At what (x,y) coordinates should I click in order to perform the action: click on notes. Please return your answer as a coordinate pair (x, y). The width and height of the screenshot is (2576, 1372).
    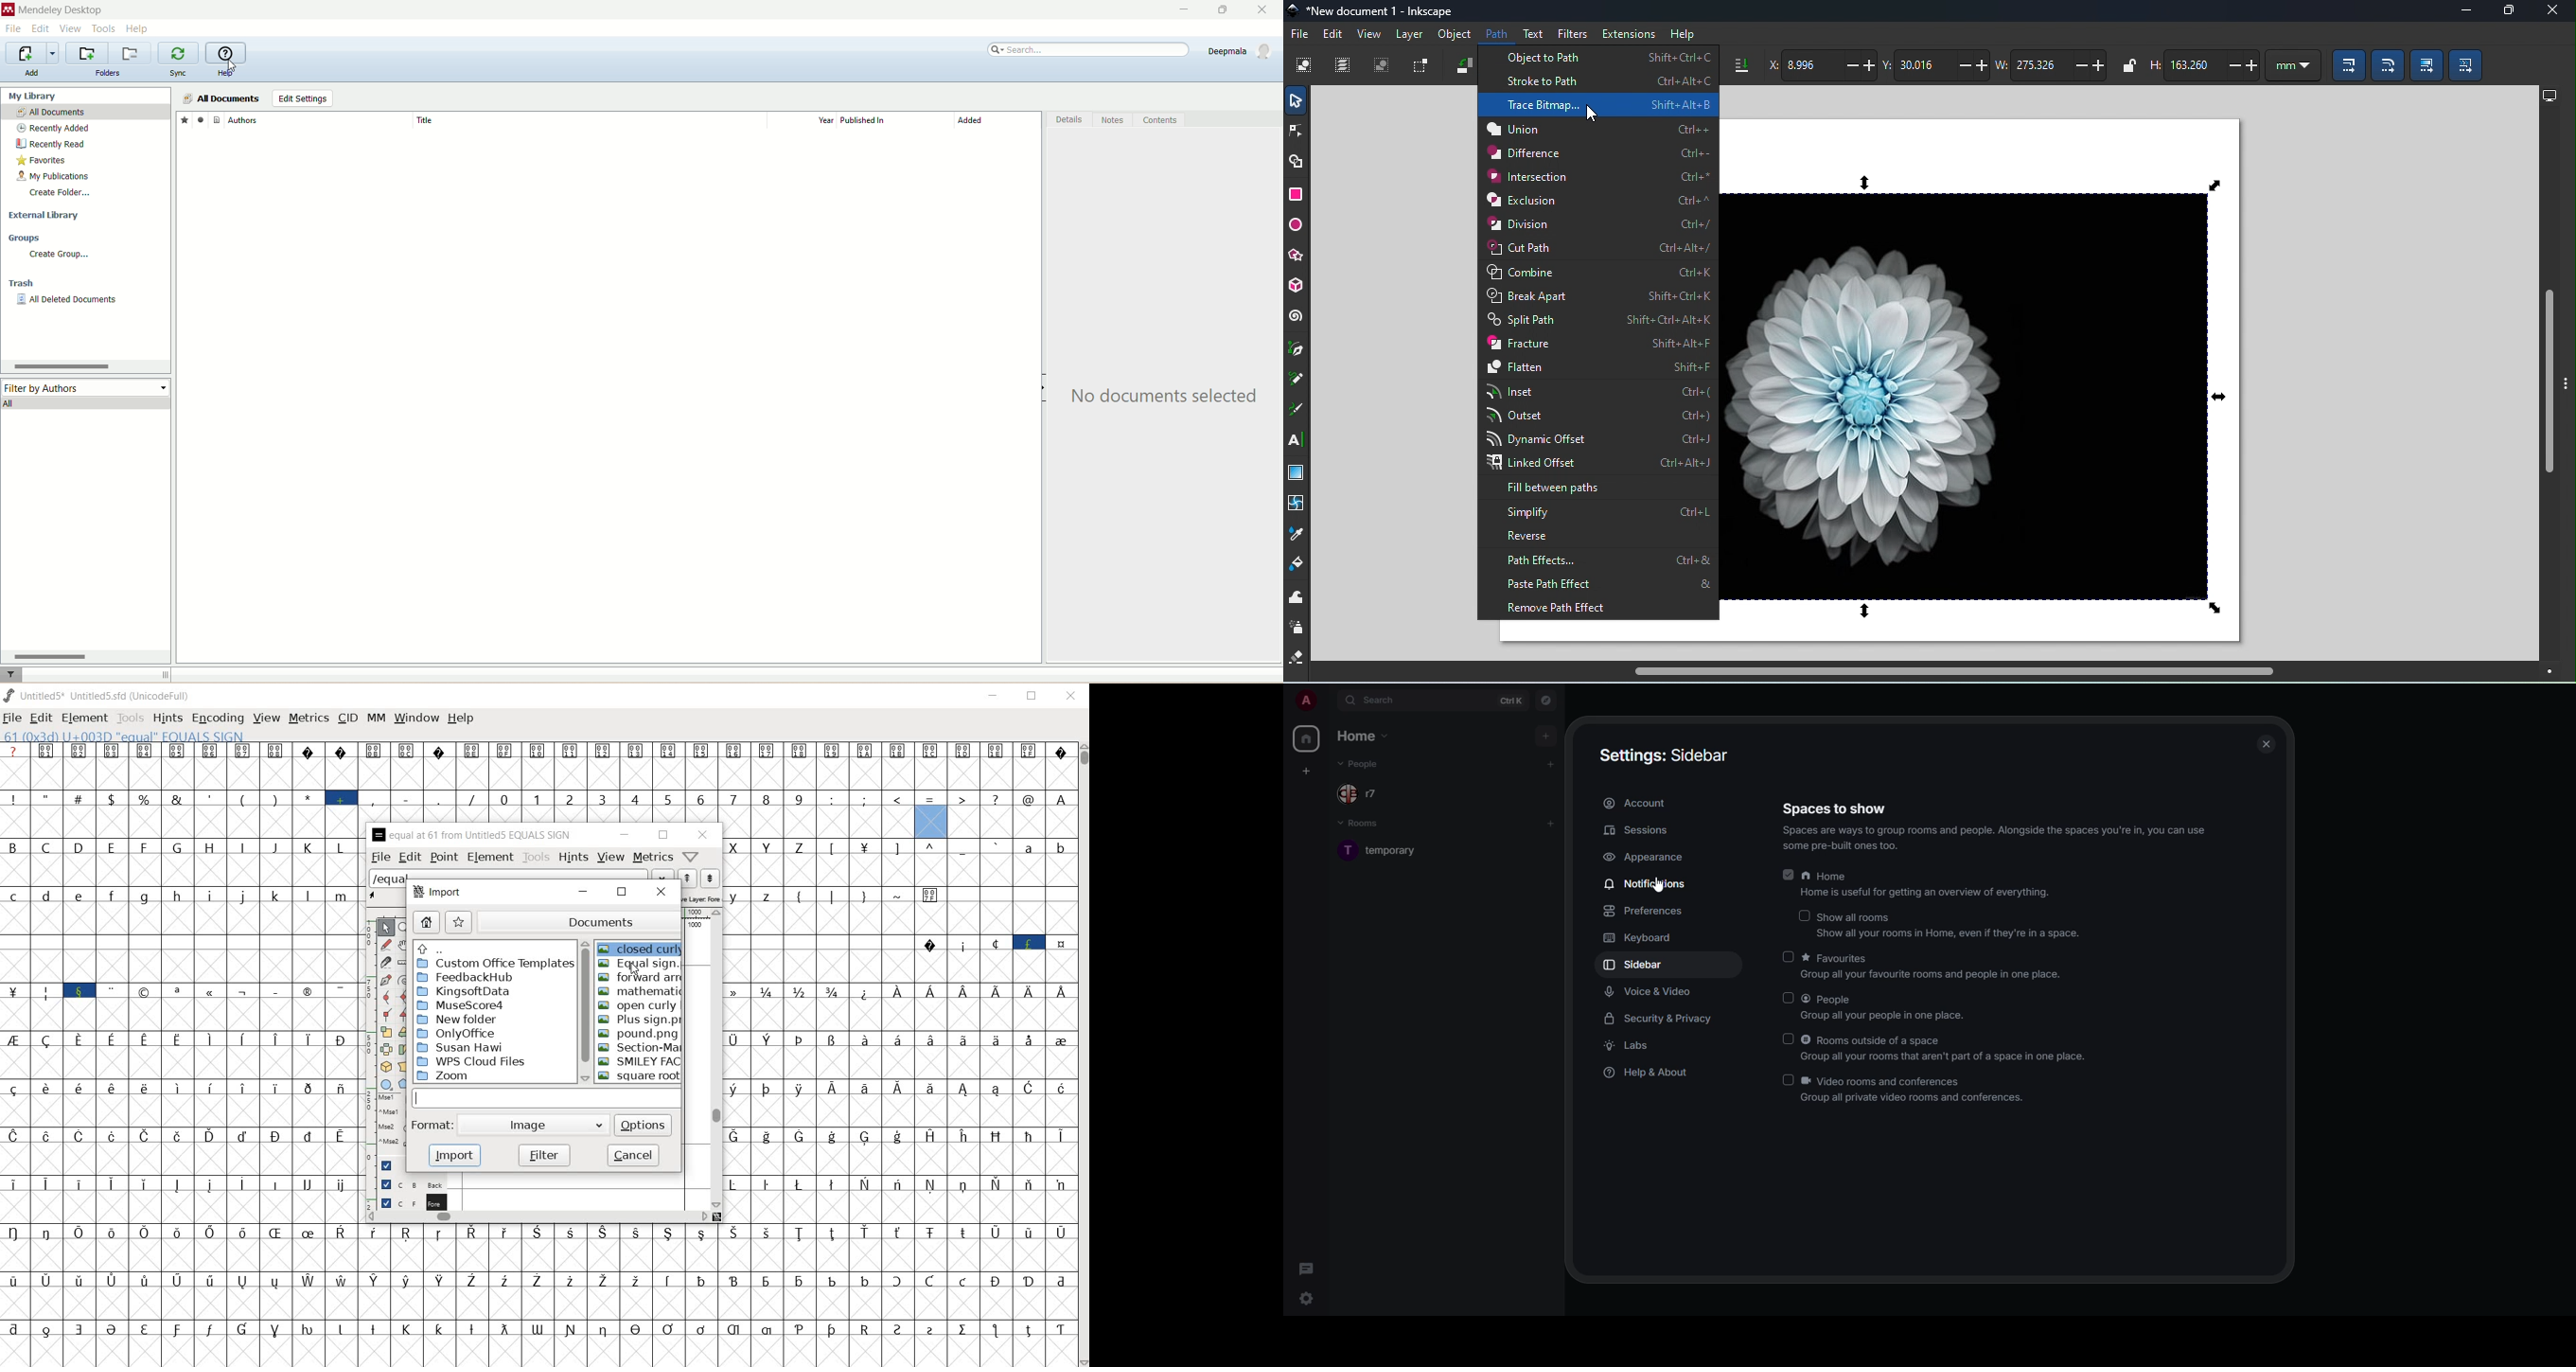
    Looking at the image, I should click on (1117, 120).